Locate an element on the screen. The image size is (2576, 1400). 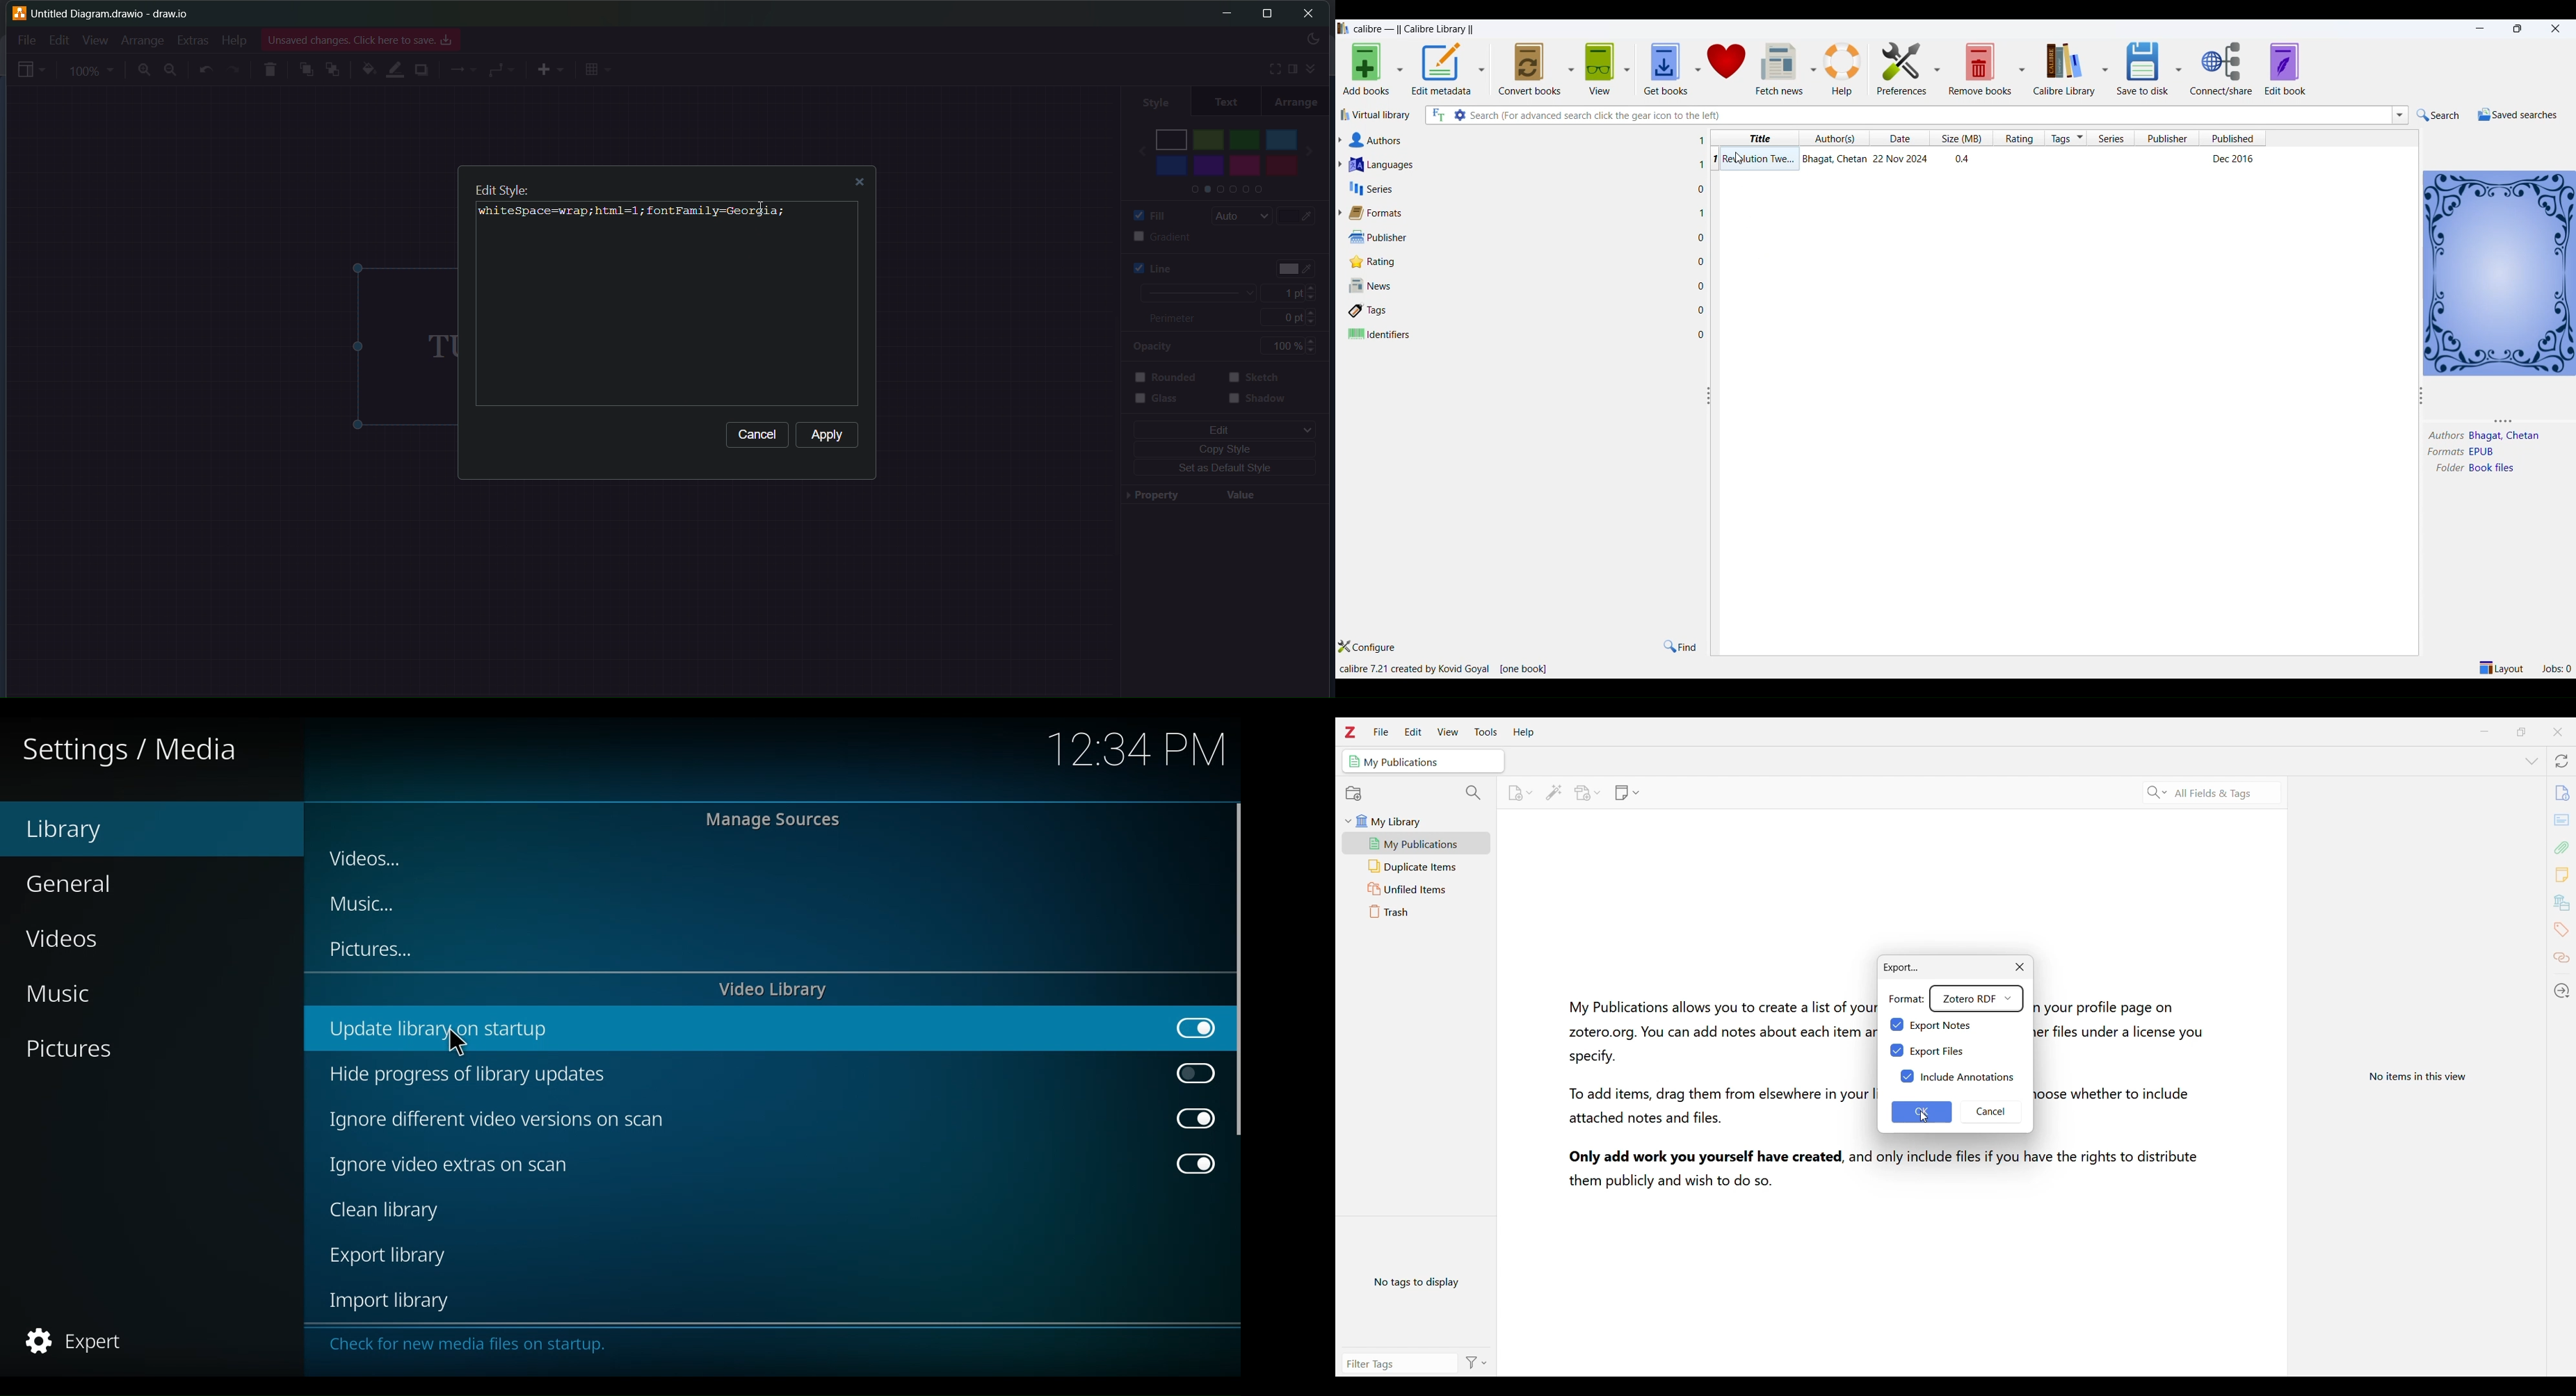
configure is located at coordinates (1375, 646).